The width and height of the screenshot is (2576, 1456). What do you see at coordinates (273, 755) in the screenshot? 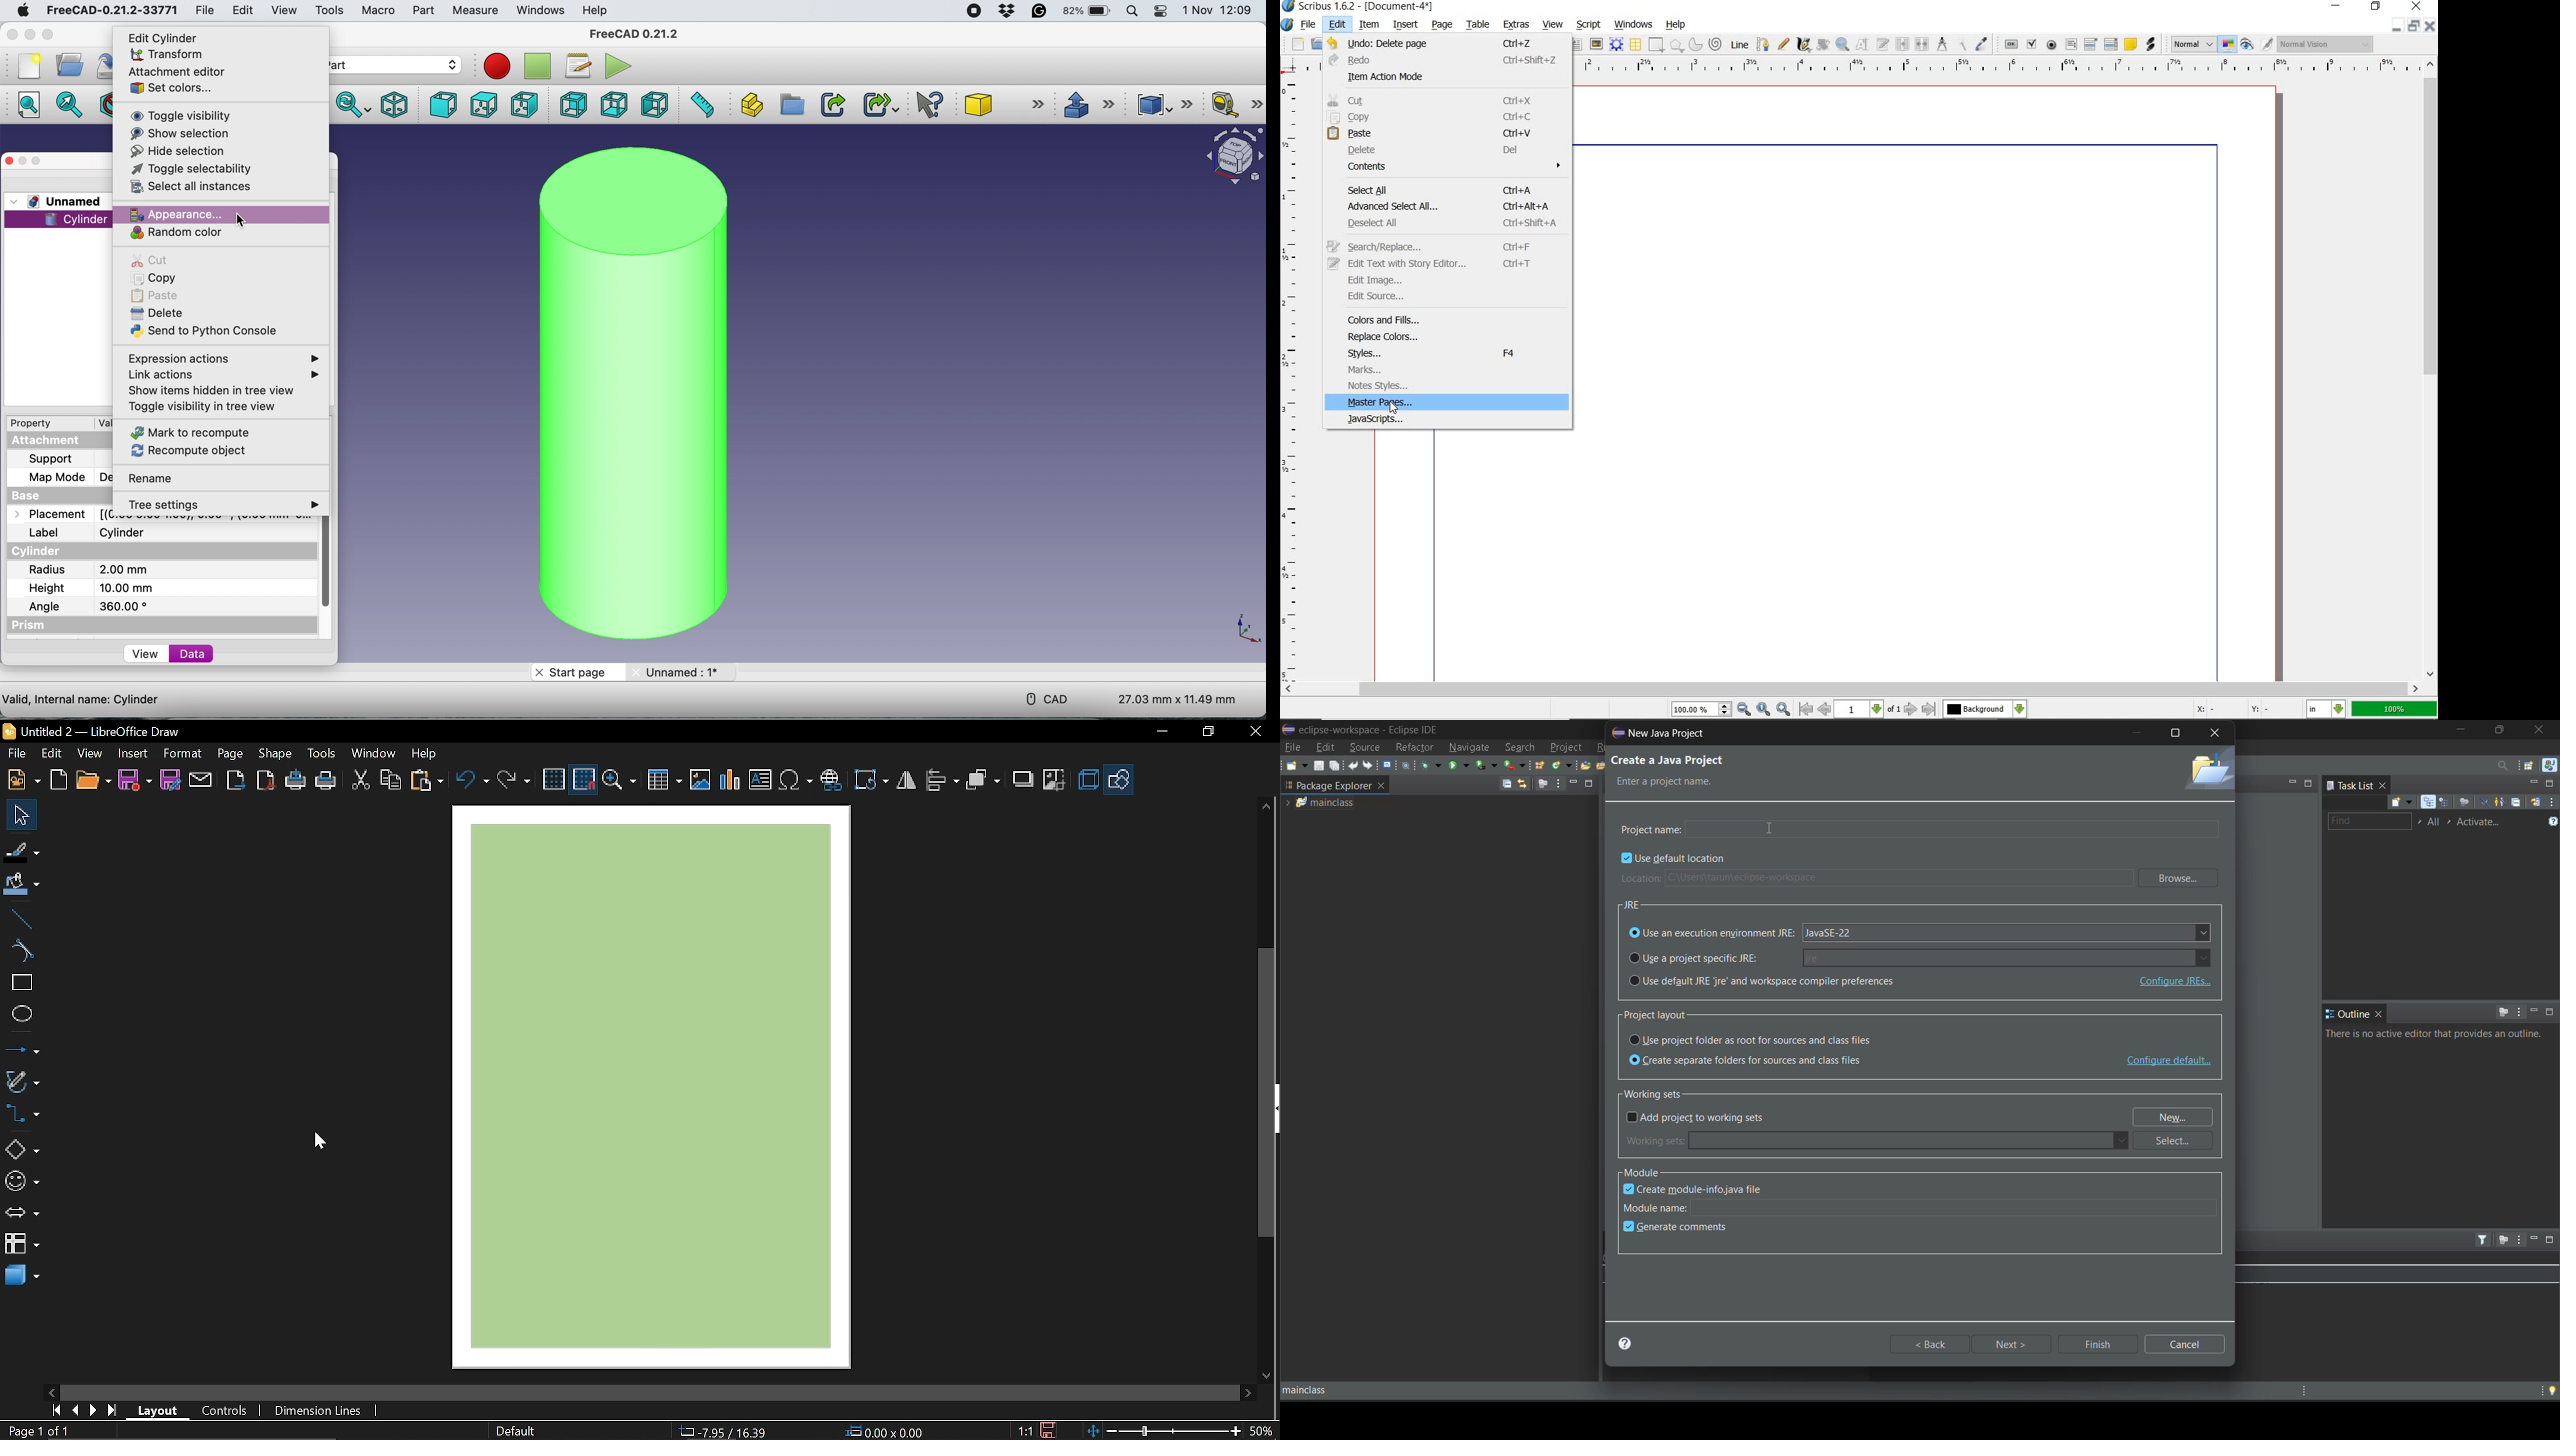
I see `Shape` at bounding box center [273, 755].